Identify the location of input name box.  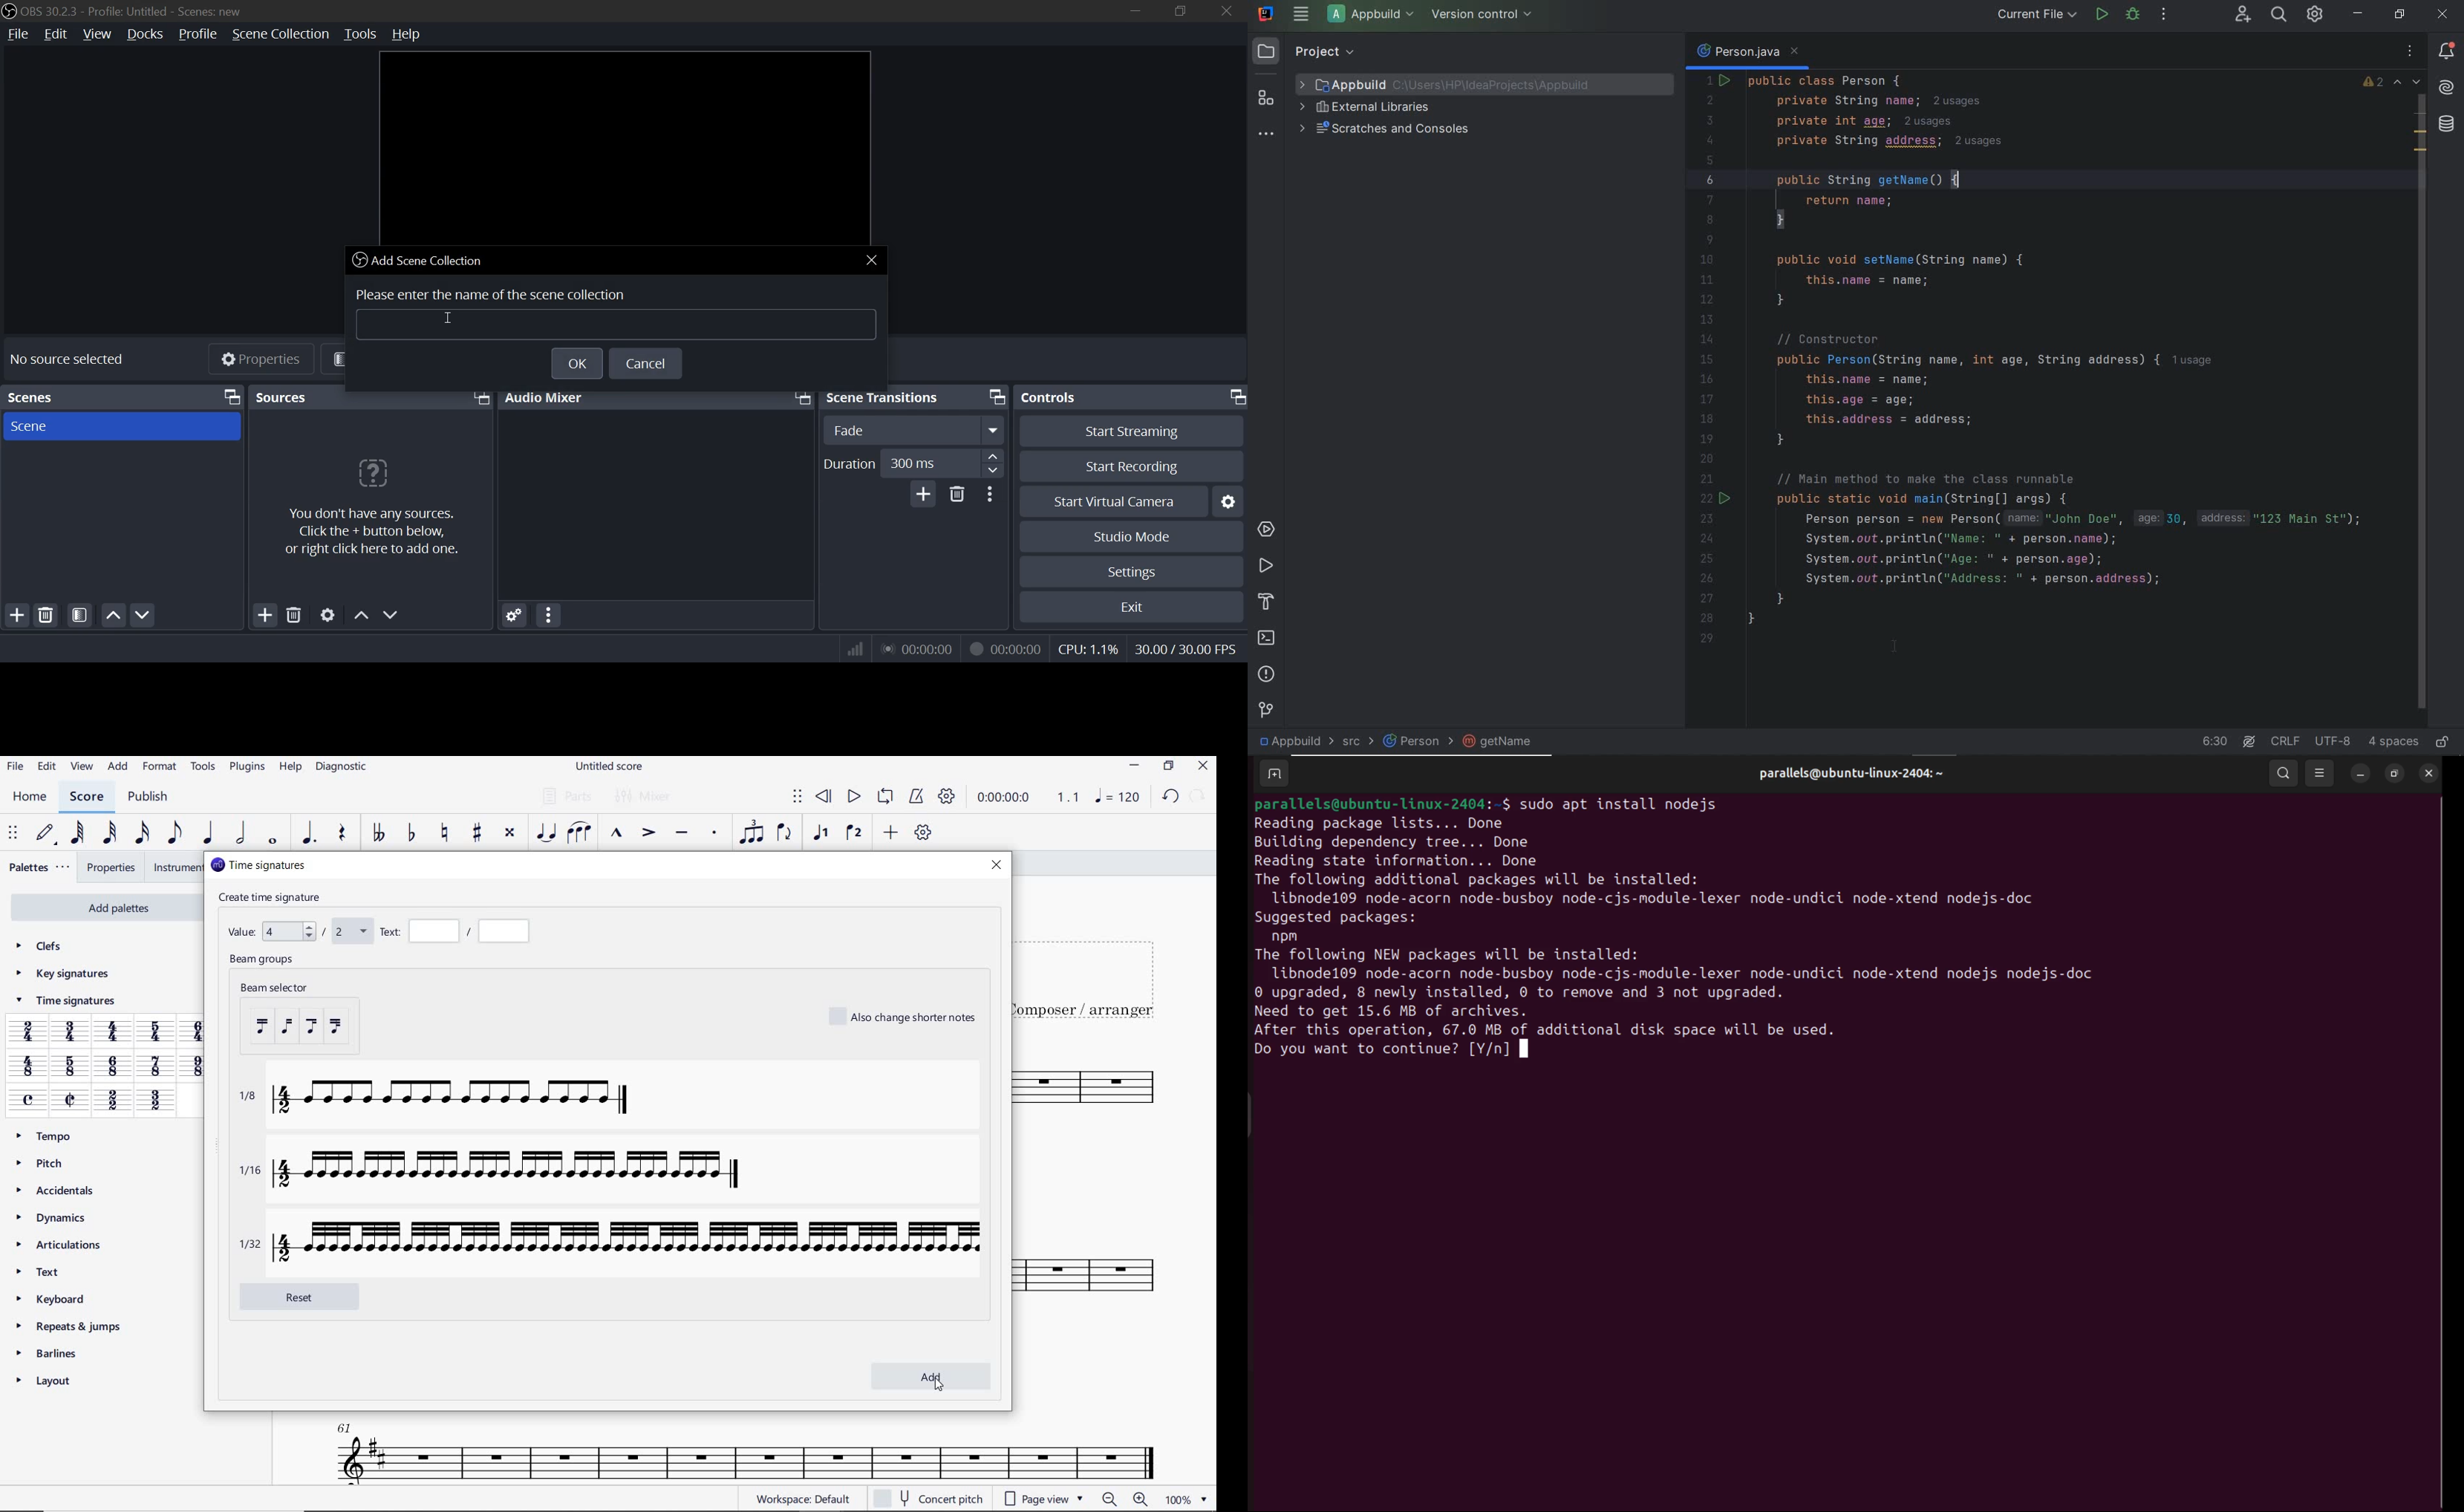
(619, 326).